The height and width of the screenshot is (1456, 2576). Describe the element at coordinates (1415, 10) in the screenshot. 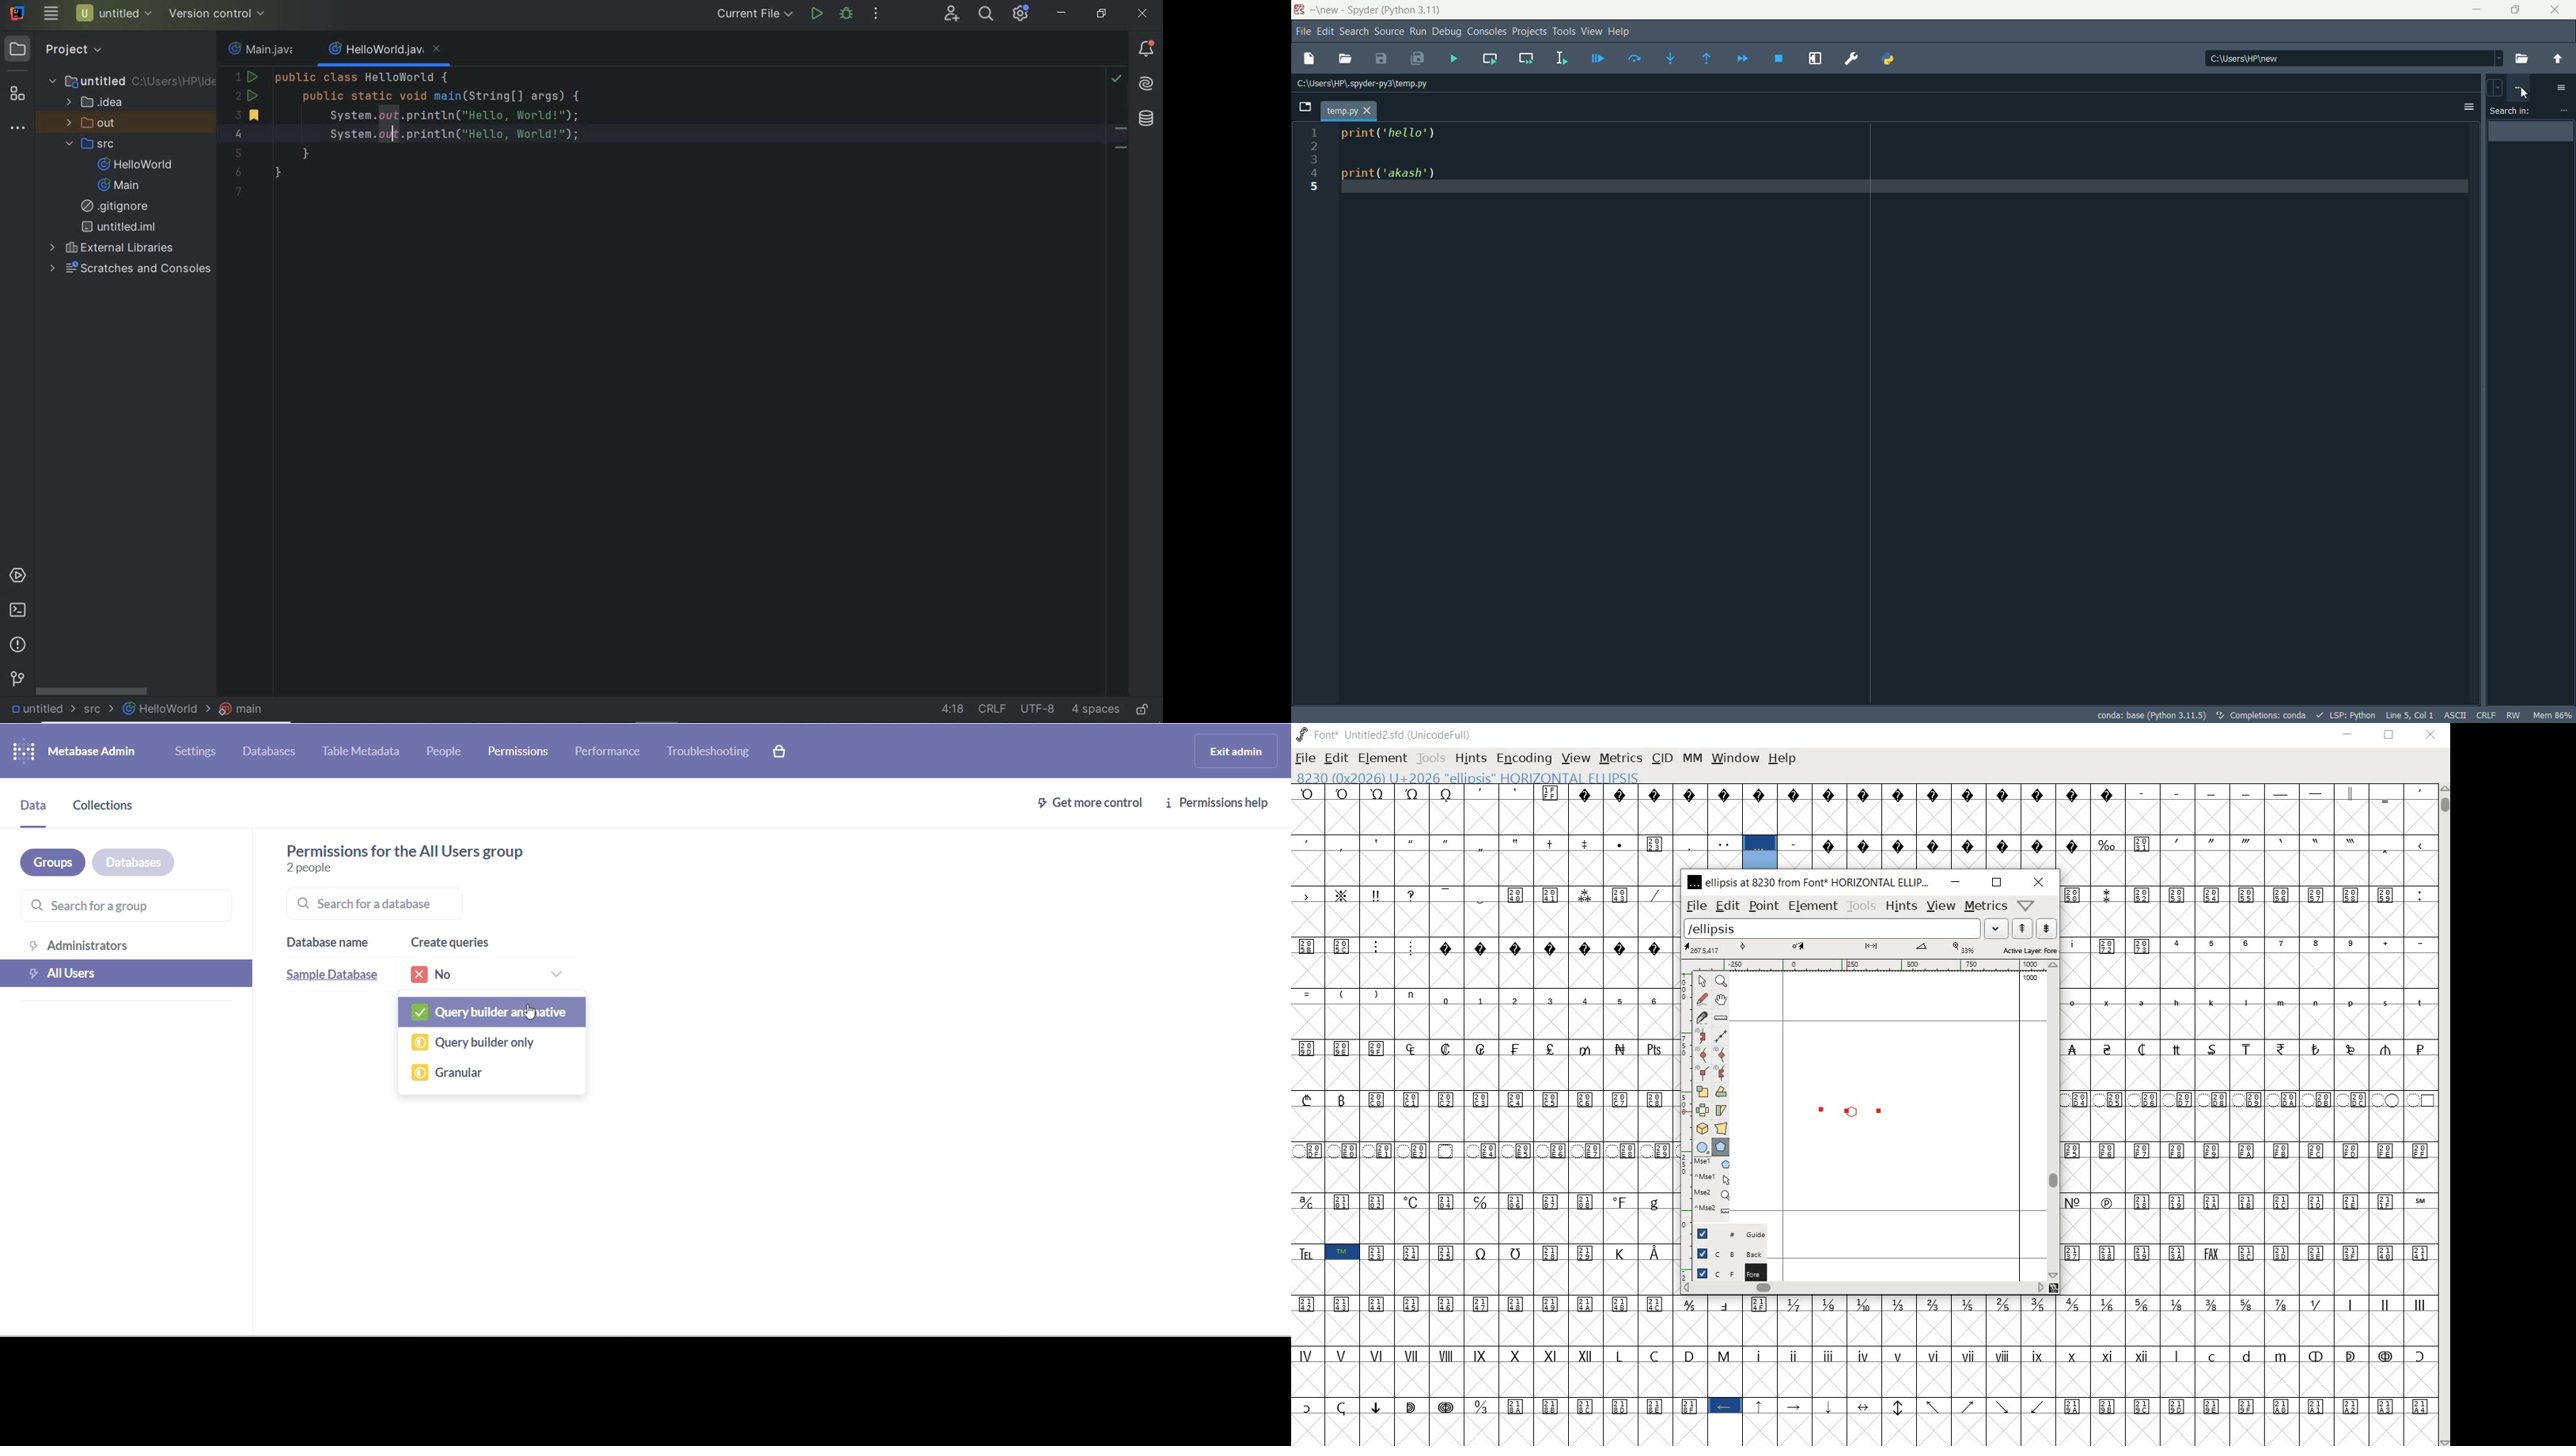

I see `python 3.11` at that location.